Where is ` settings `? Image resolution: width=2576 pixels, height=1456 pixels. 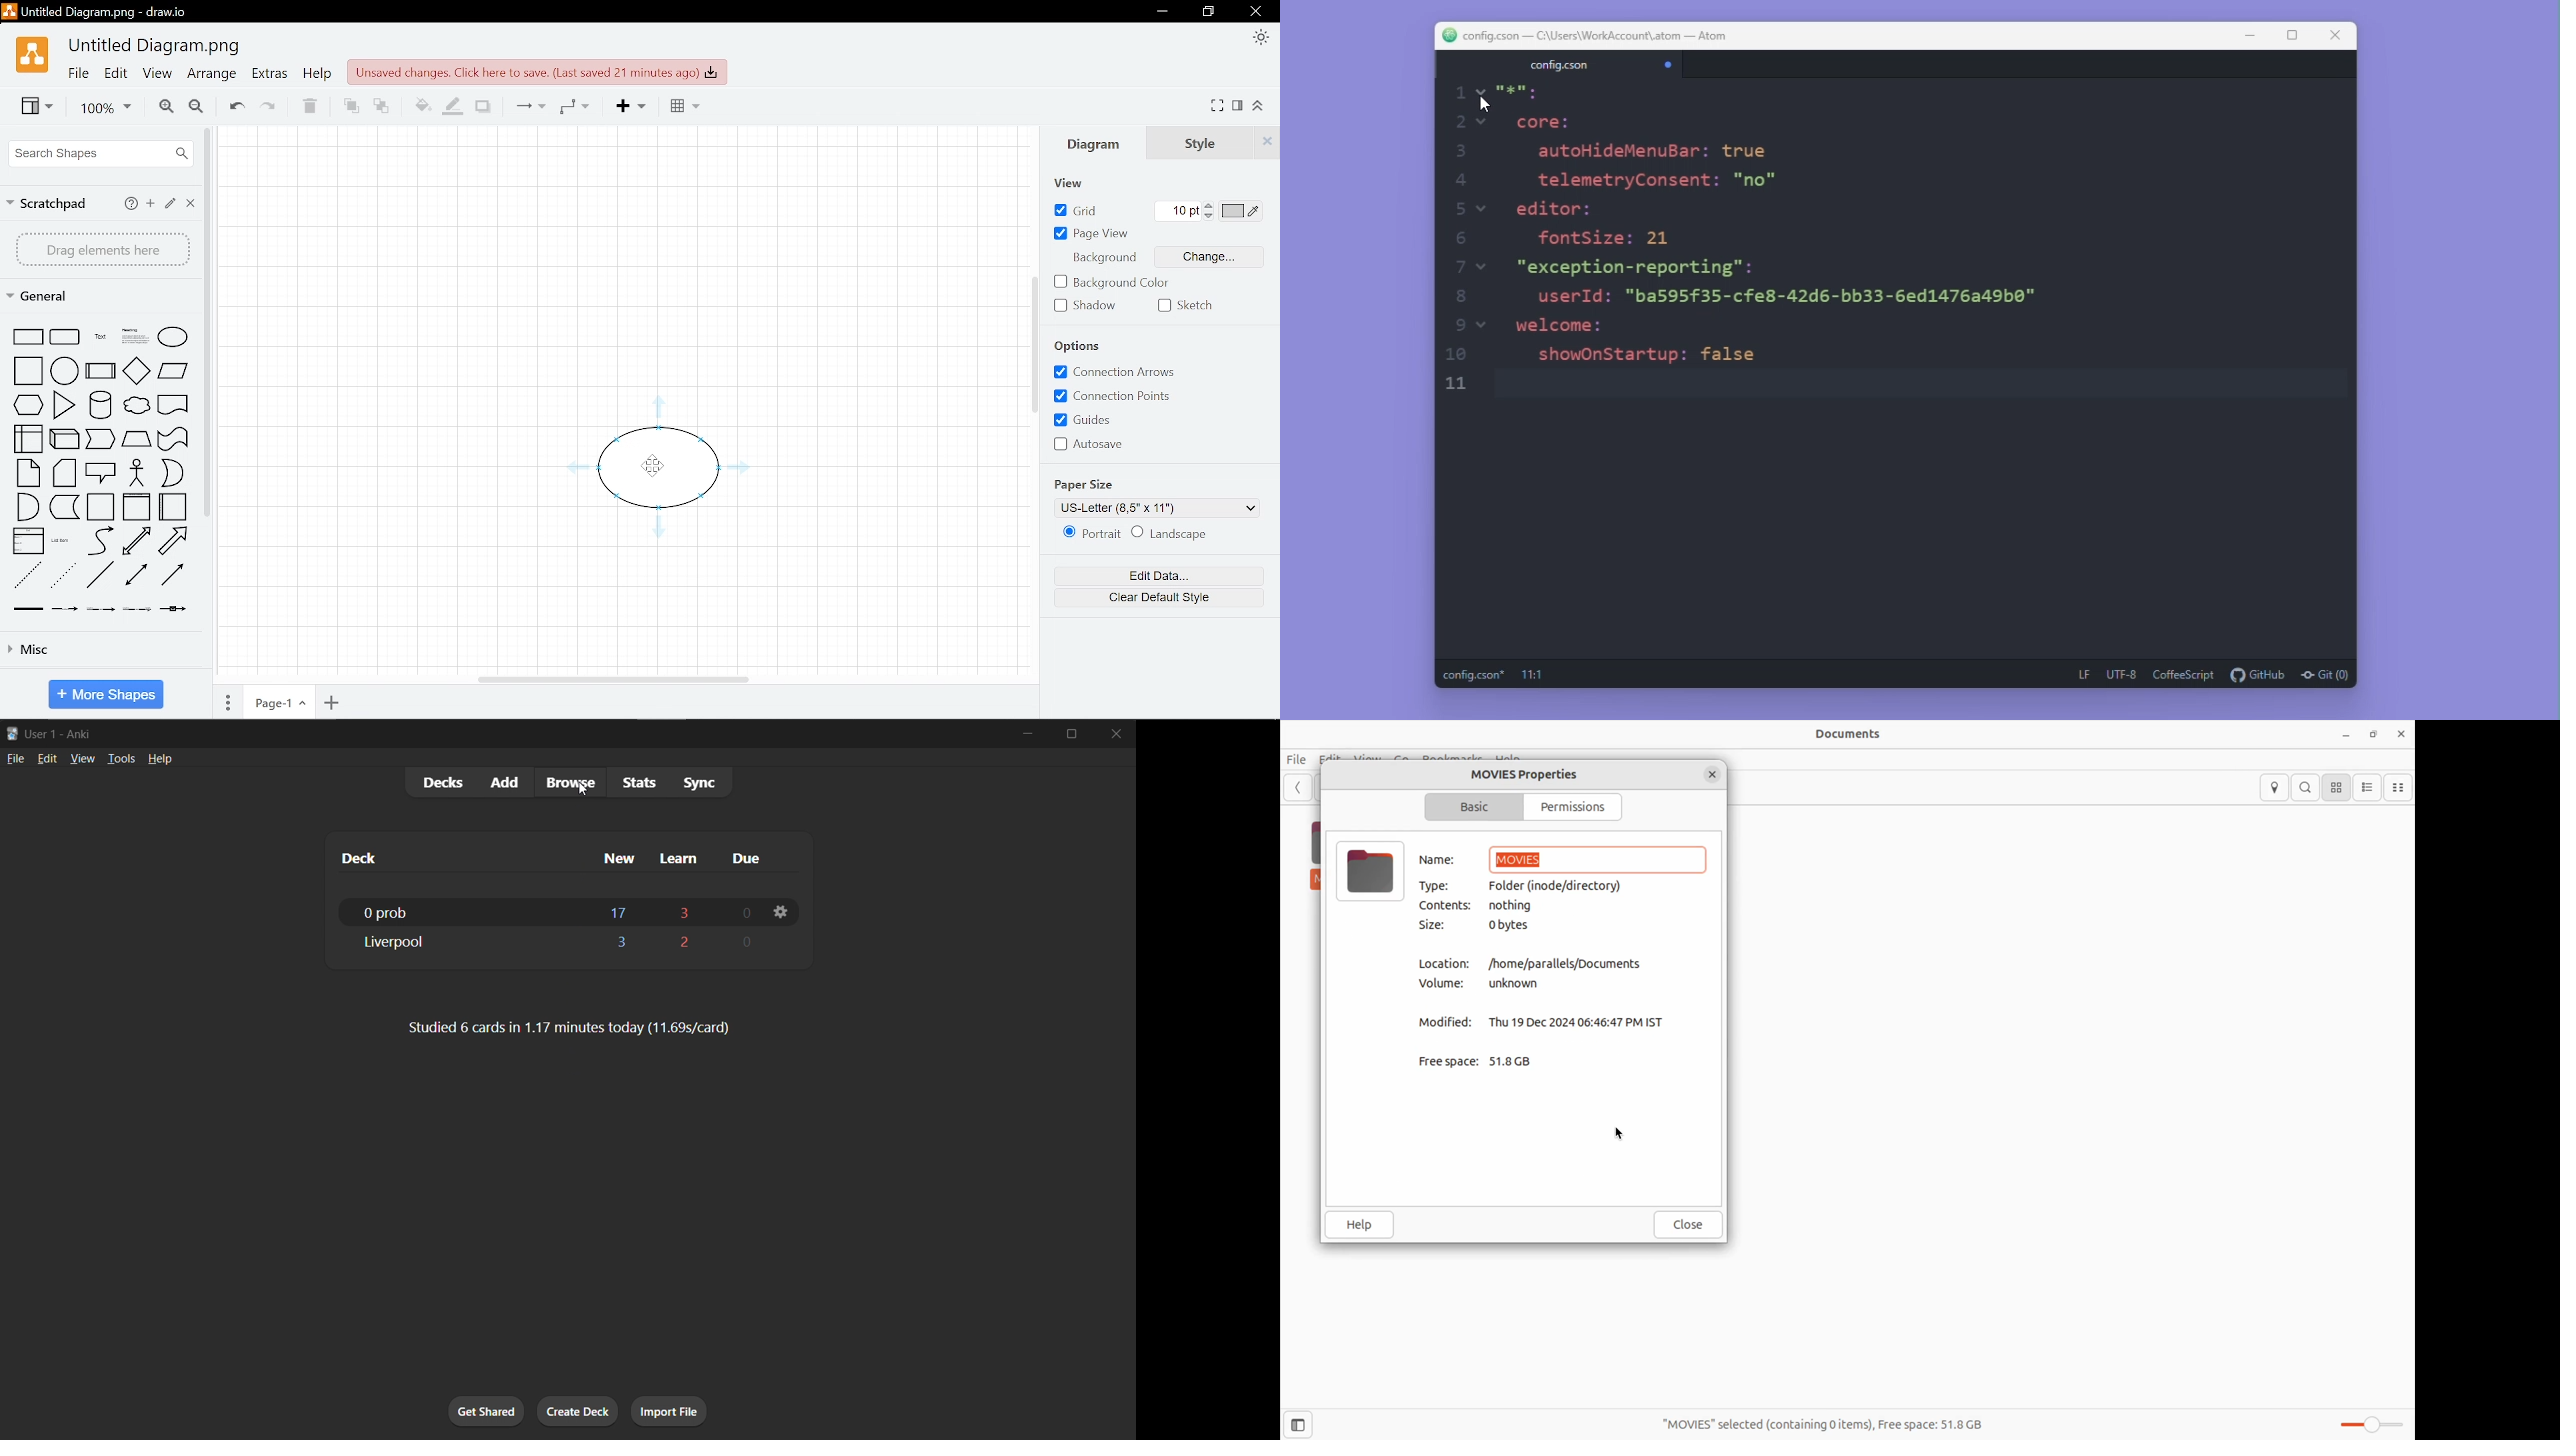
 settings  is located at coordinates (784, 913).